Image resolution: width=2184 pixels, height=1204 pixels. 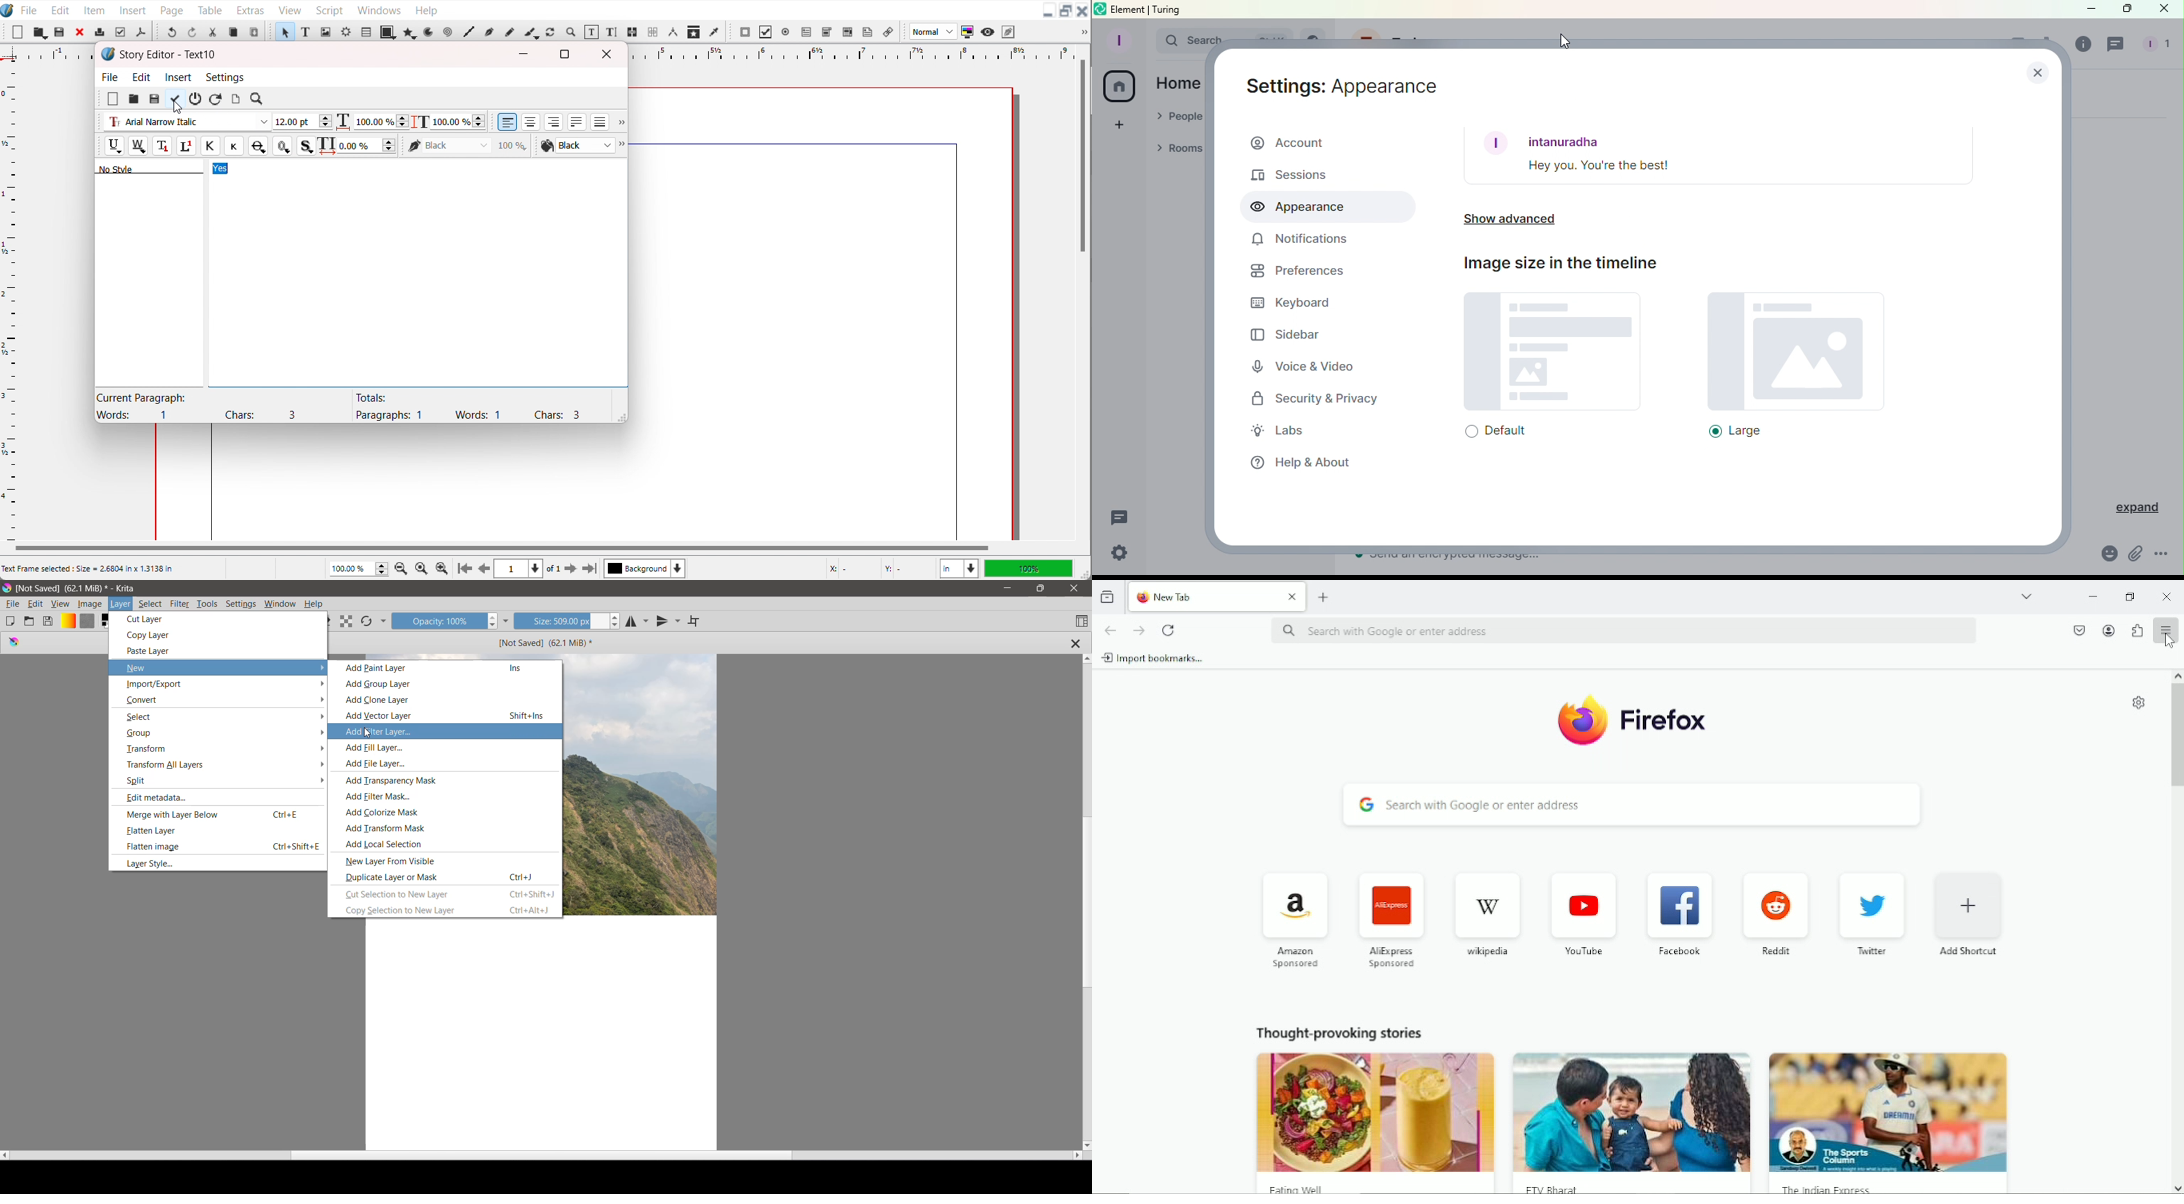 What do you see at coordinates (233, 32) in the screenshot?
I see `Copy` at bounding box center [233, 32].